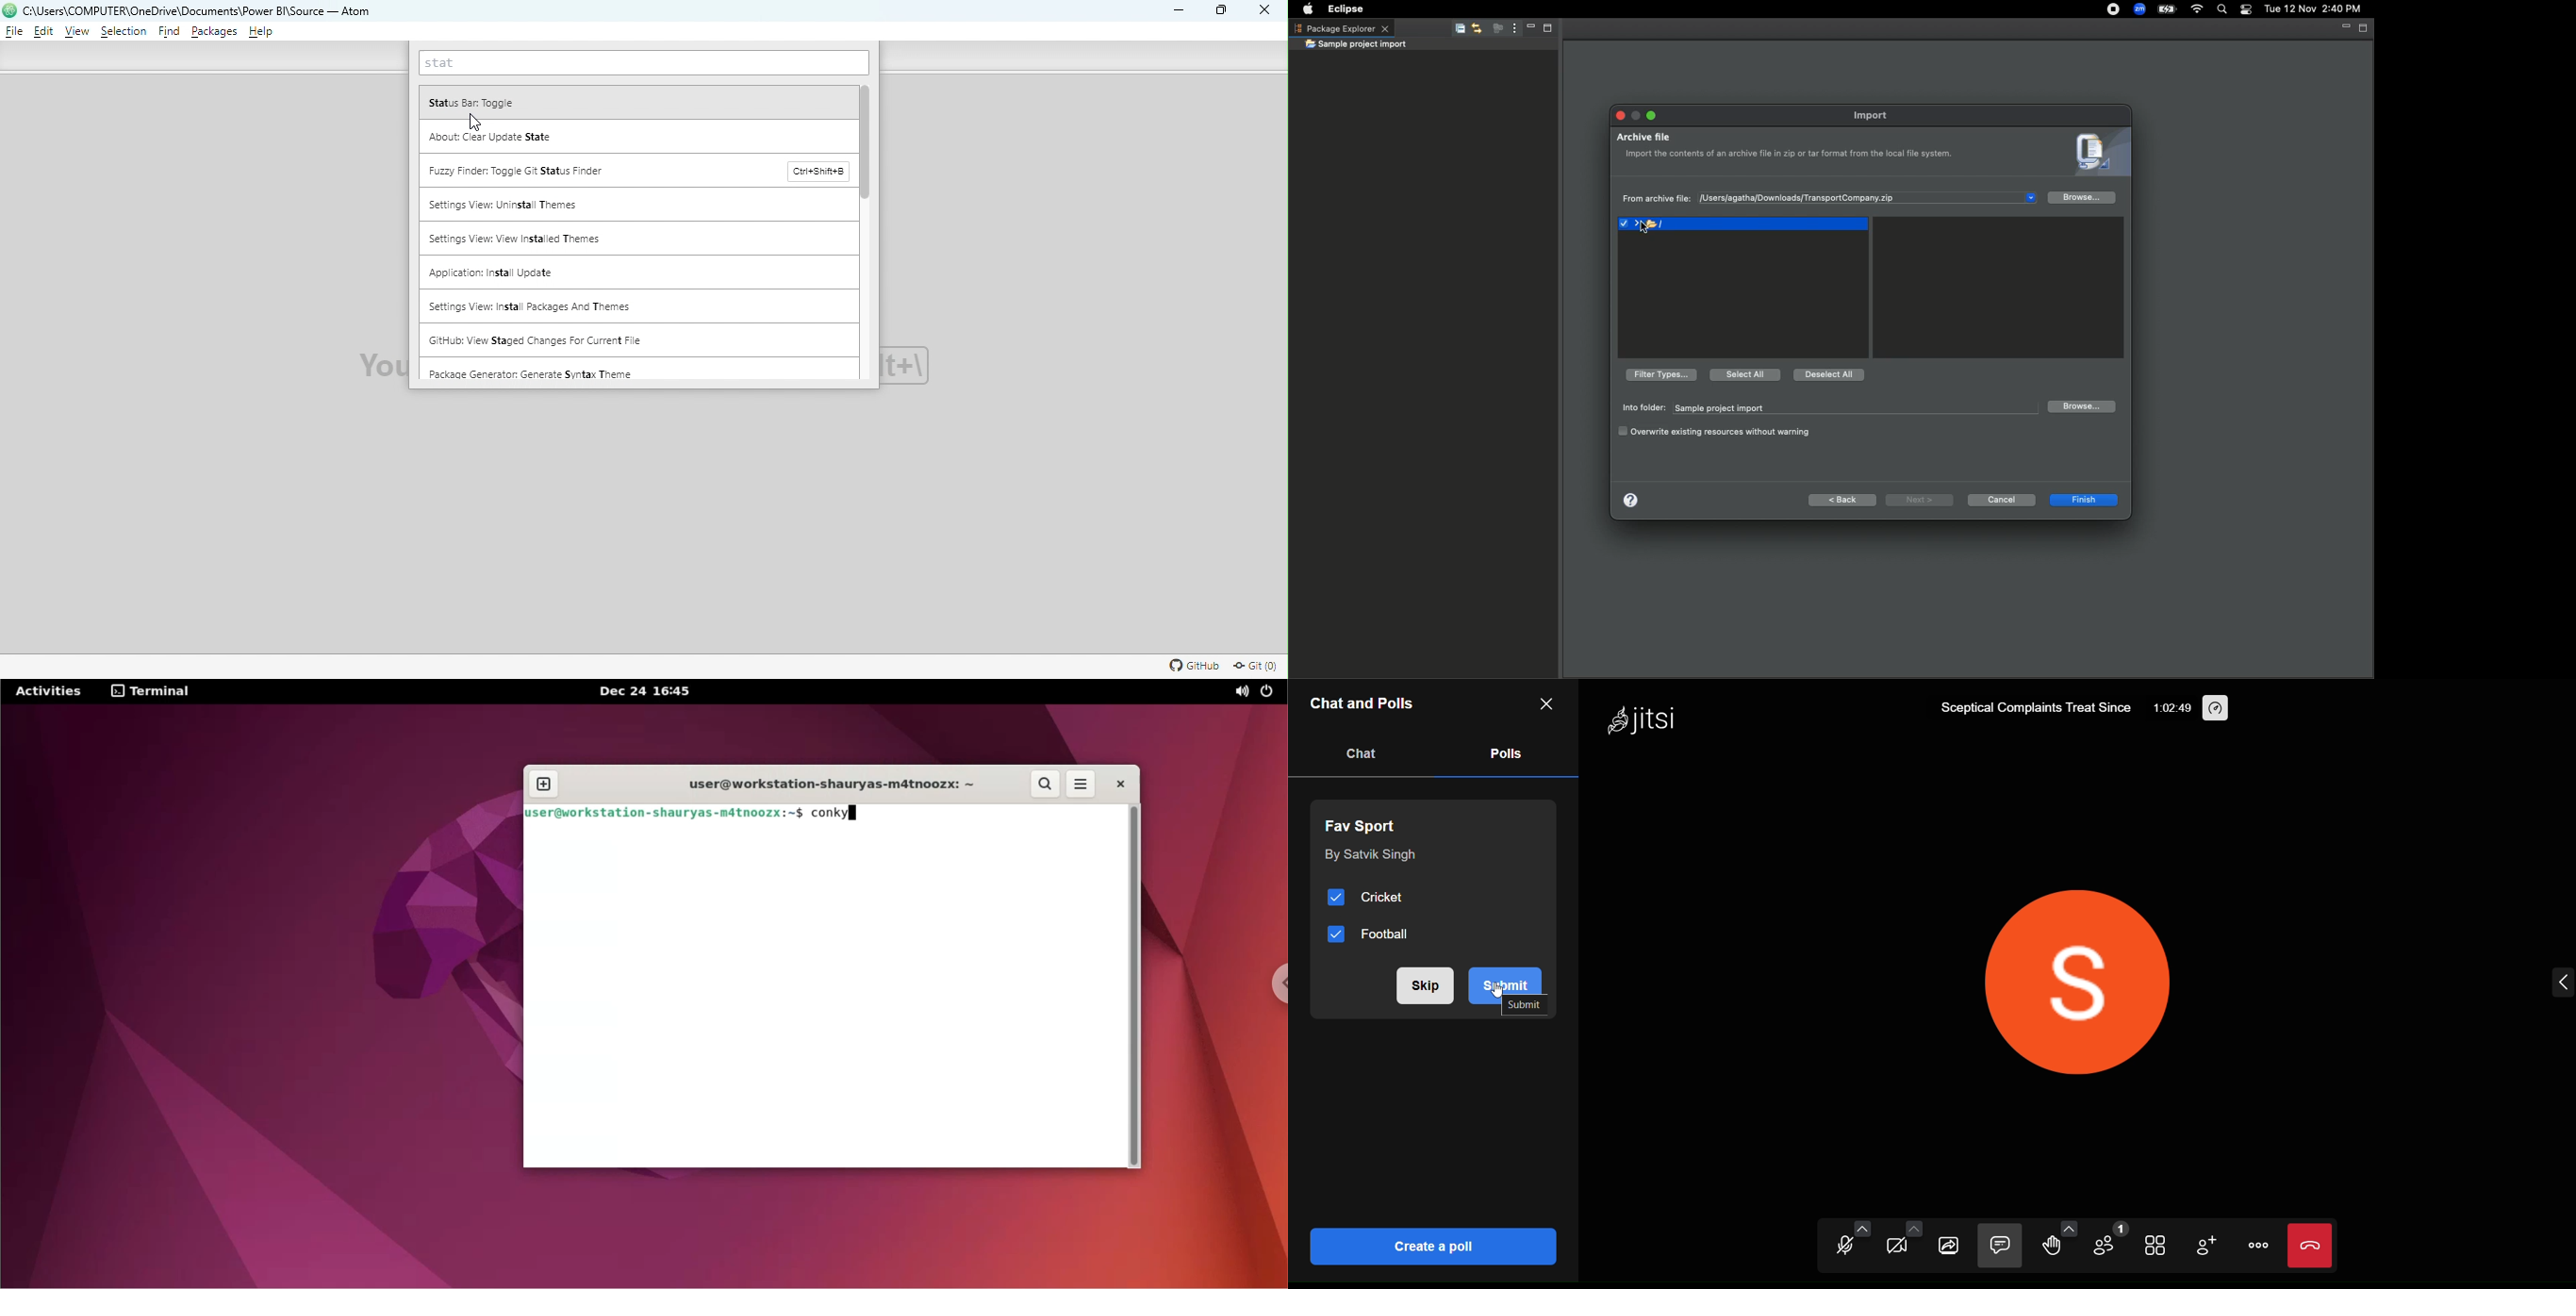 This screenshot has width=2576, height=1316. Describe the element at coordinates (1830, 376) in the screenshot. I see `Deselect all` at that location.